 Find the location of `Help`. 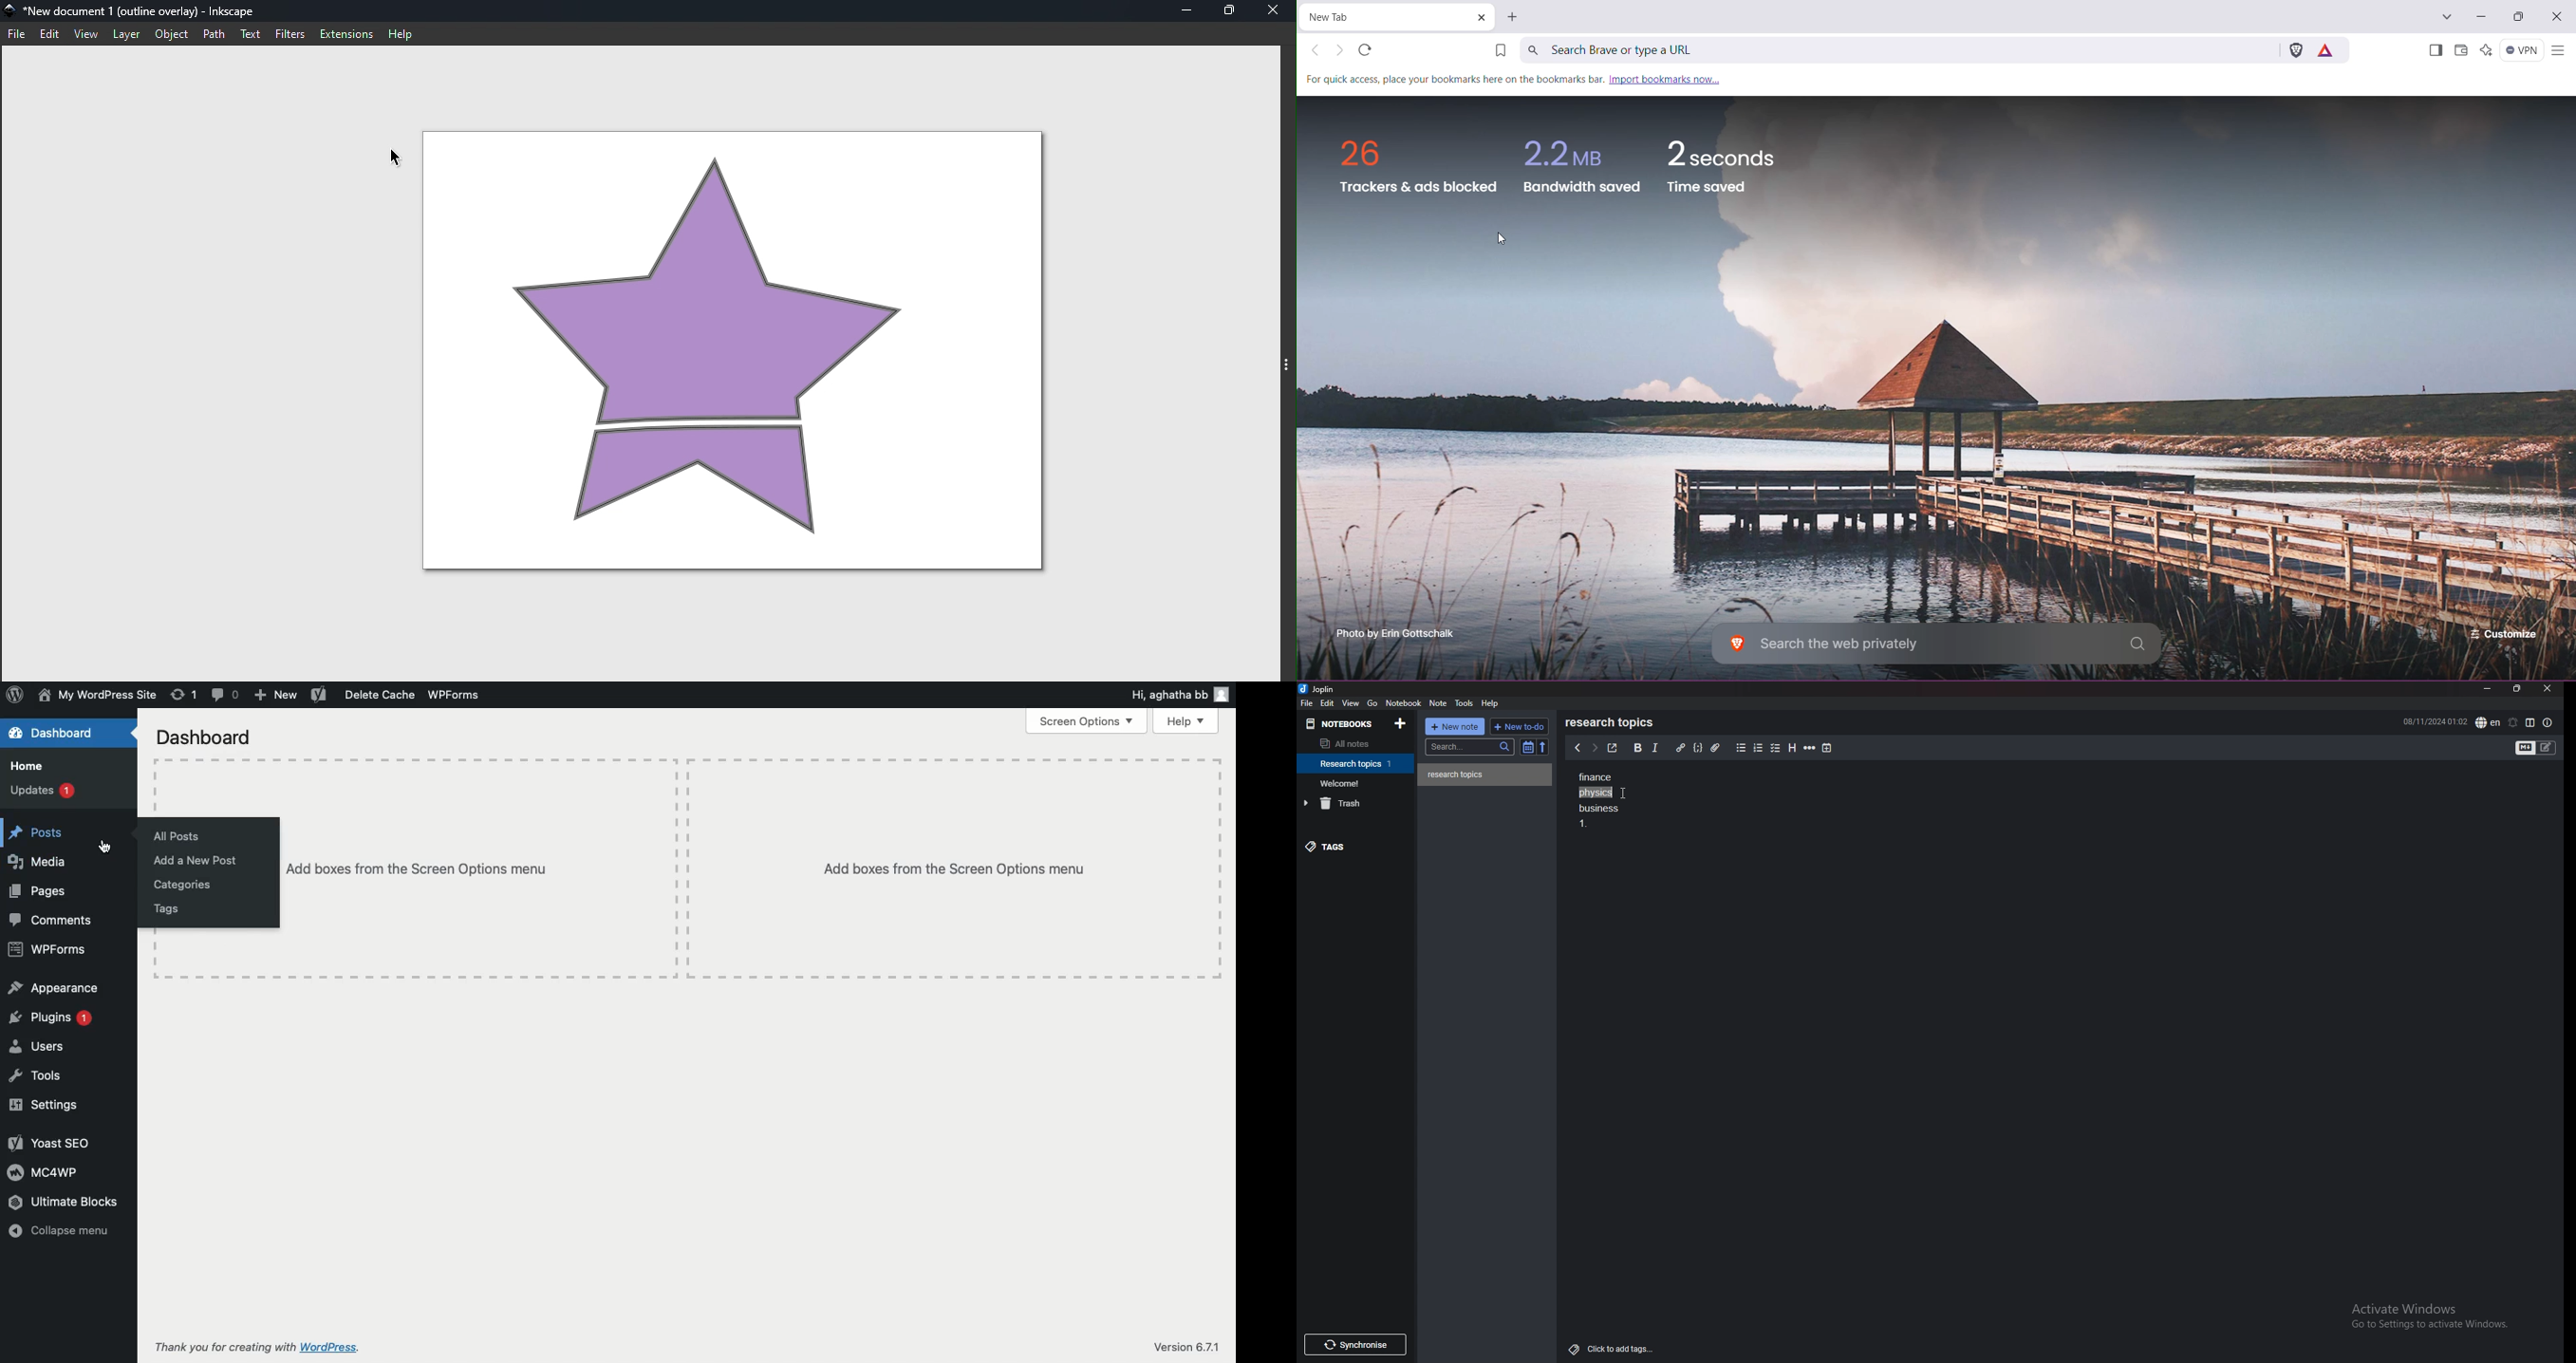

Help is located at coordinates (402, 32).